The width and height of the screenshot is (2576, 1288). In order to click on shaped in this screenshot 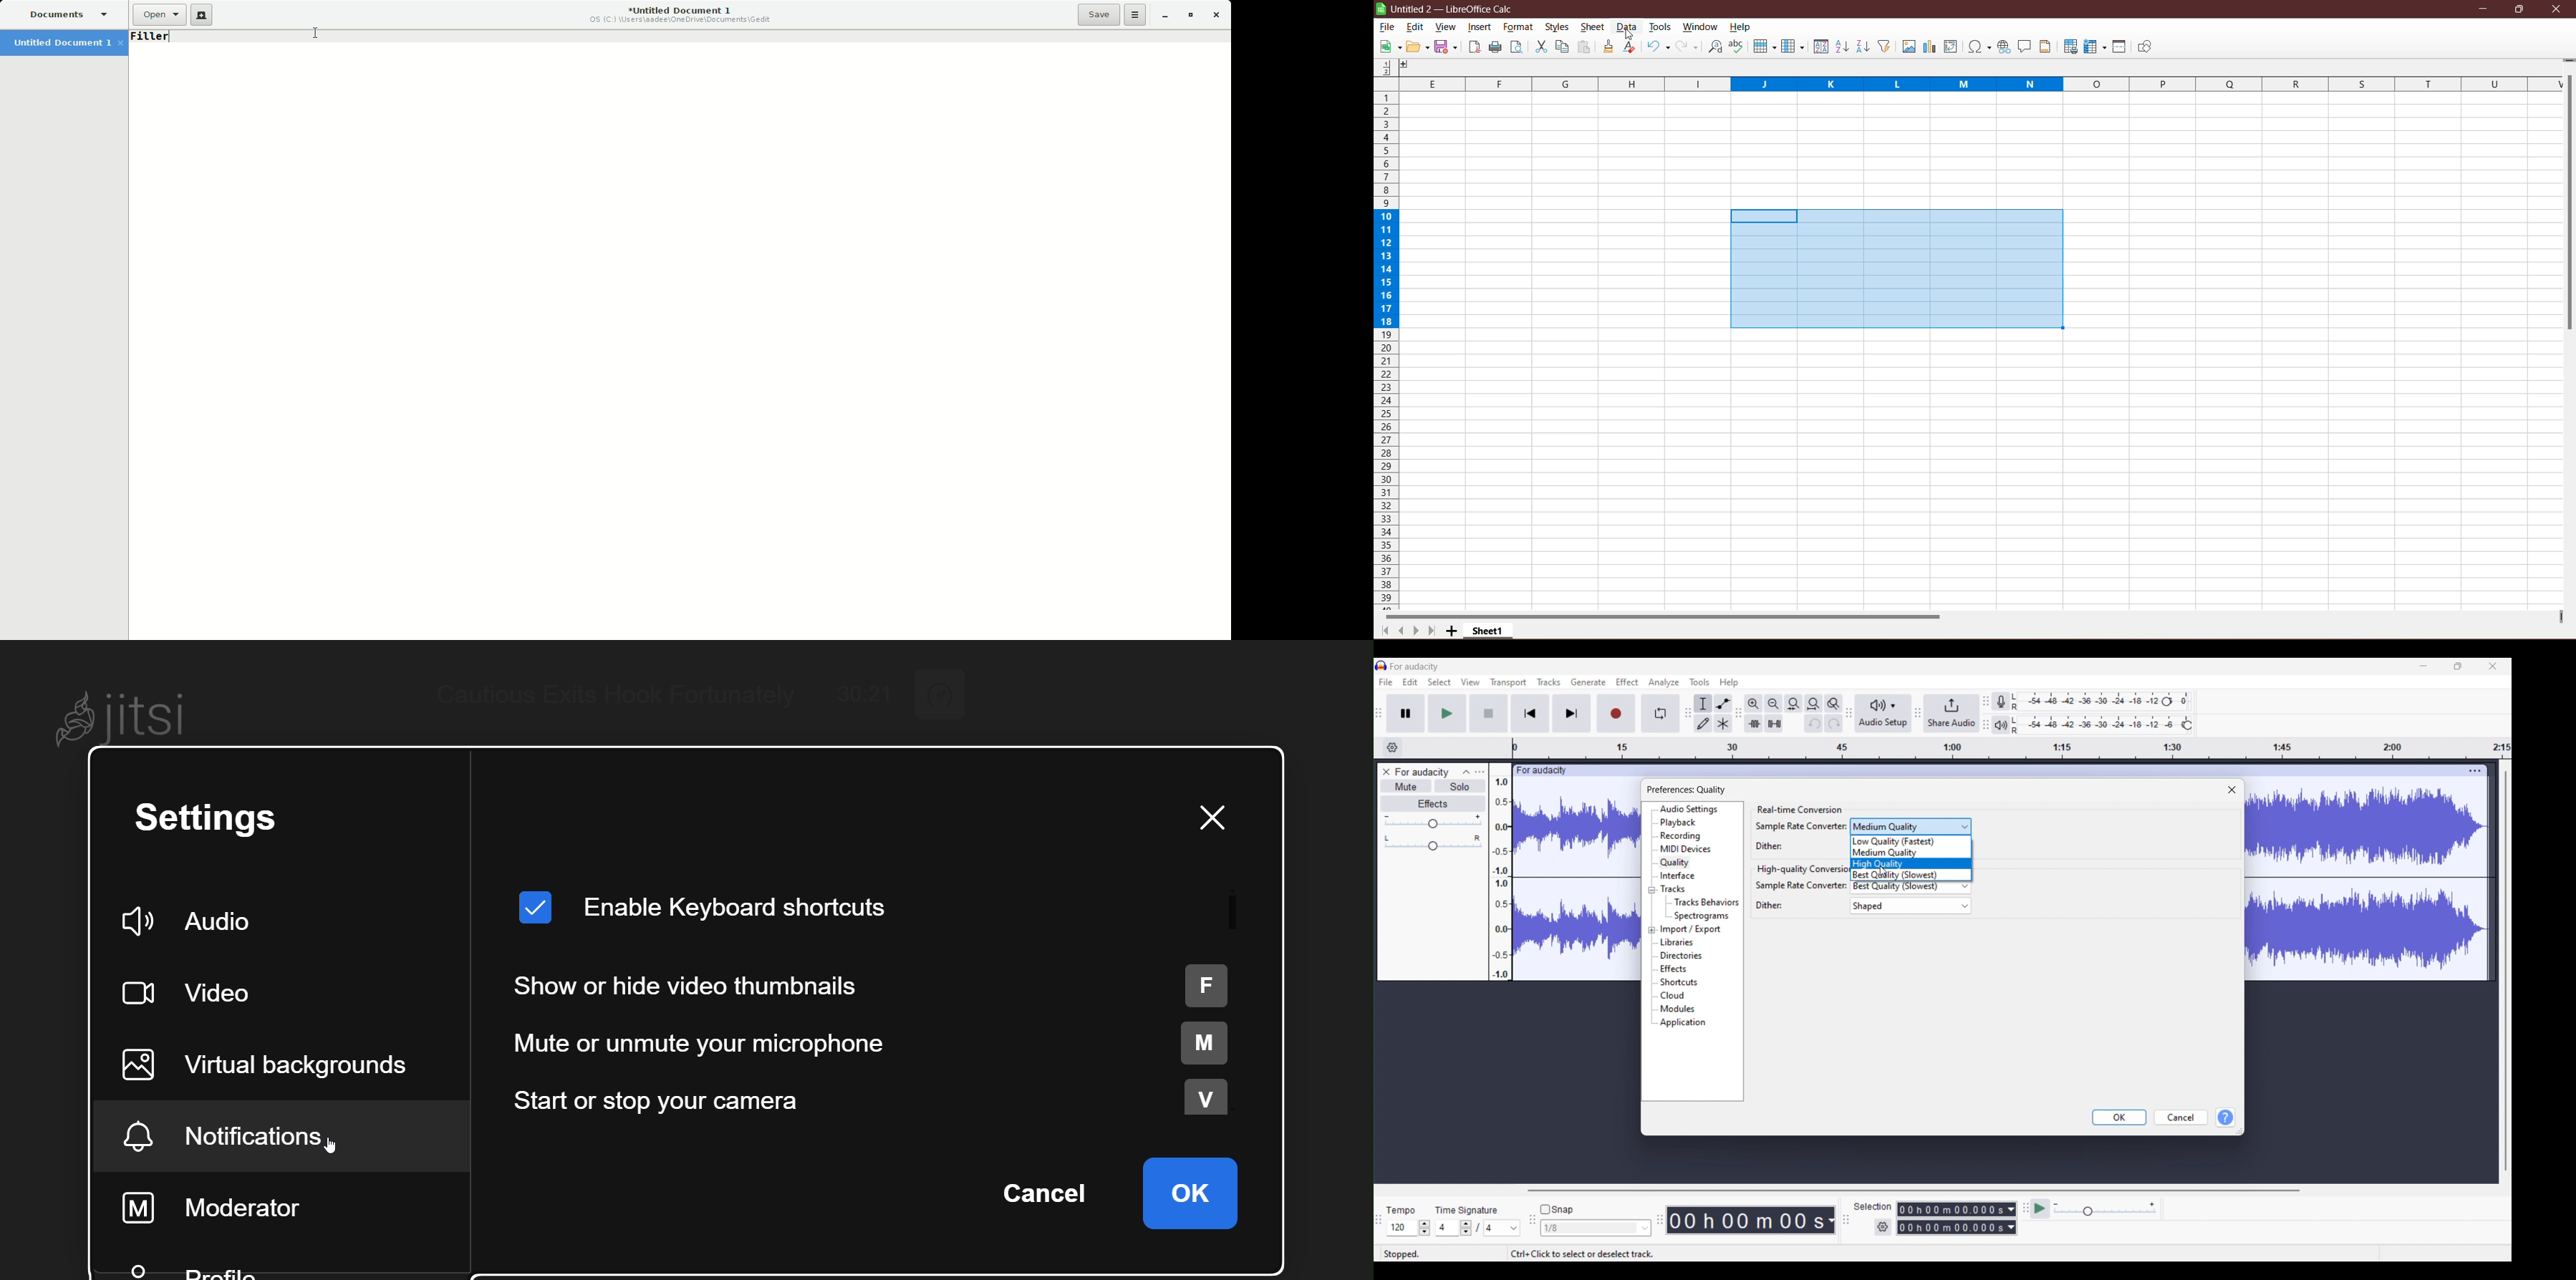, I will do `click(1910, 905)`.